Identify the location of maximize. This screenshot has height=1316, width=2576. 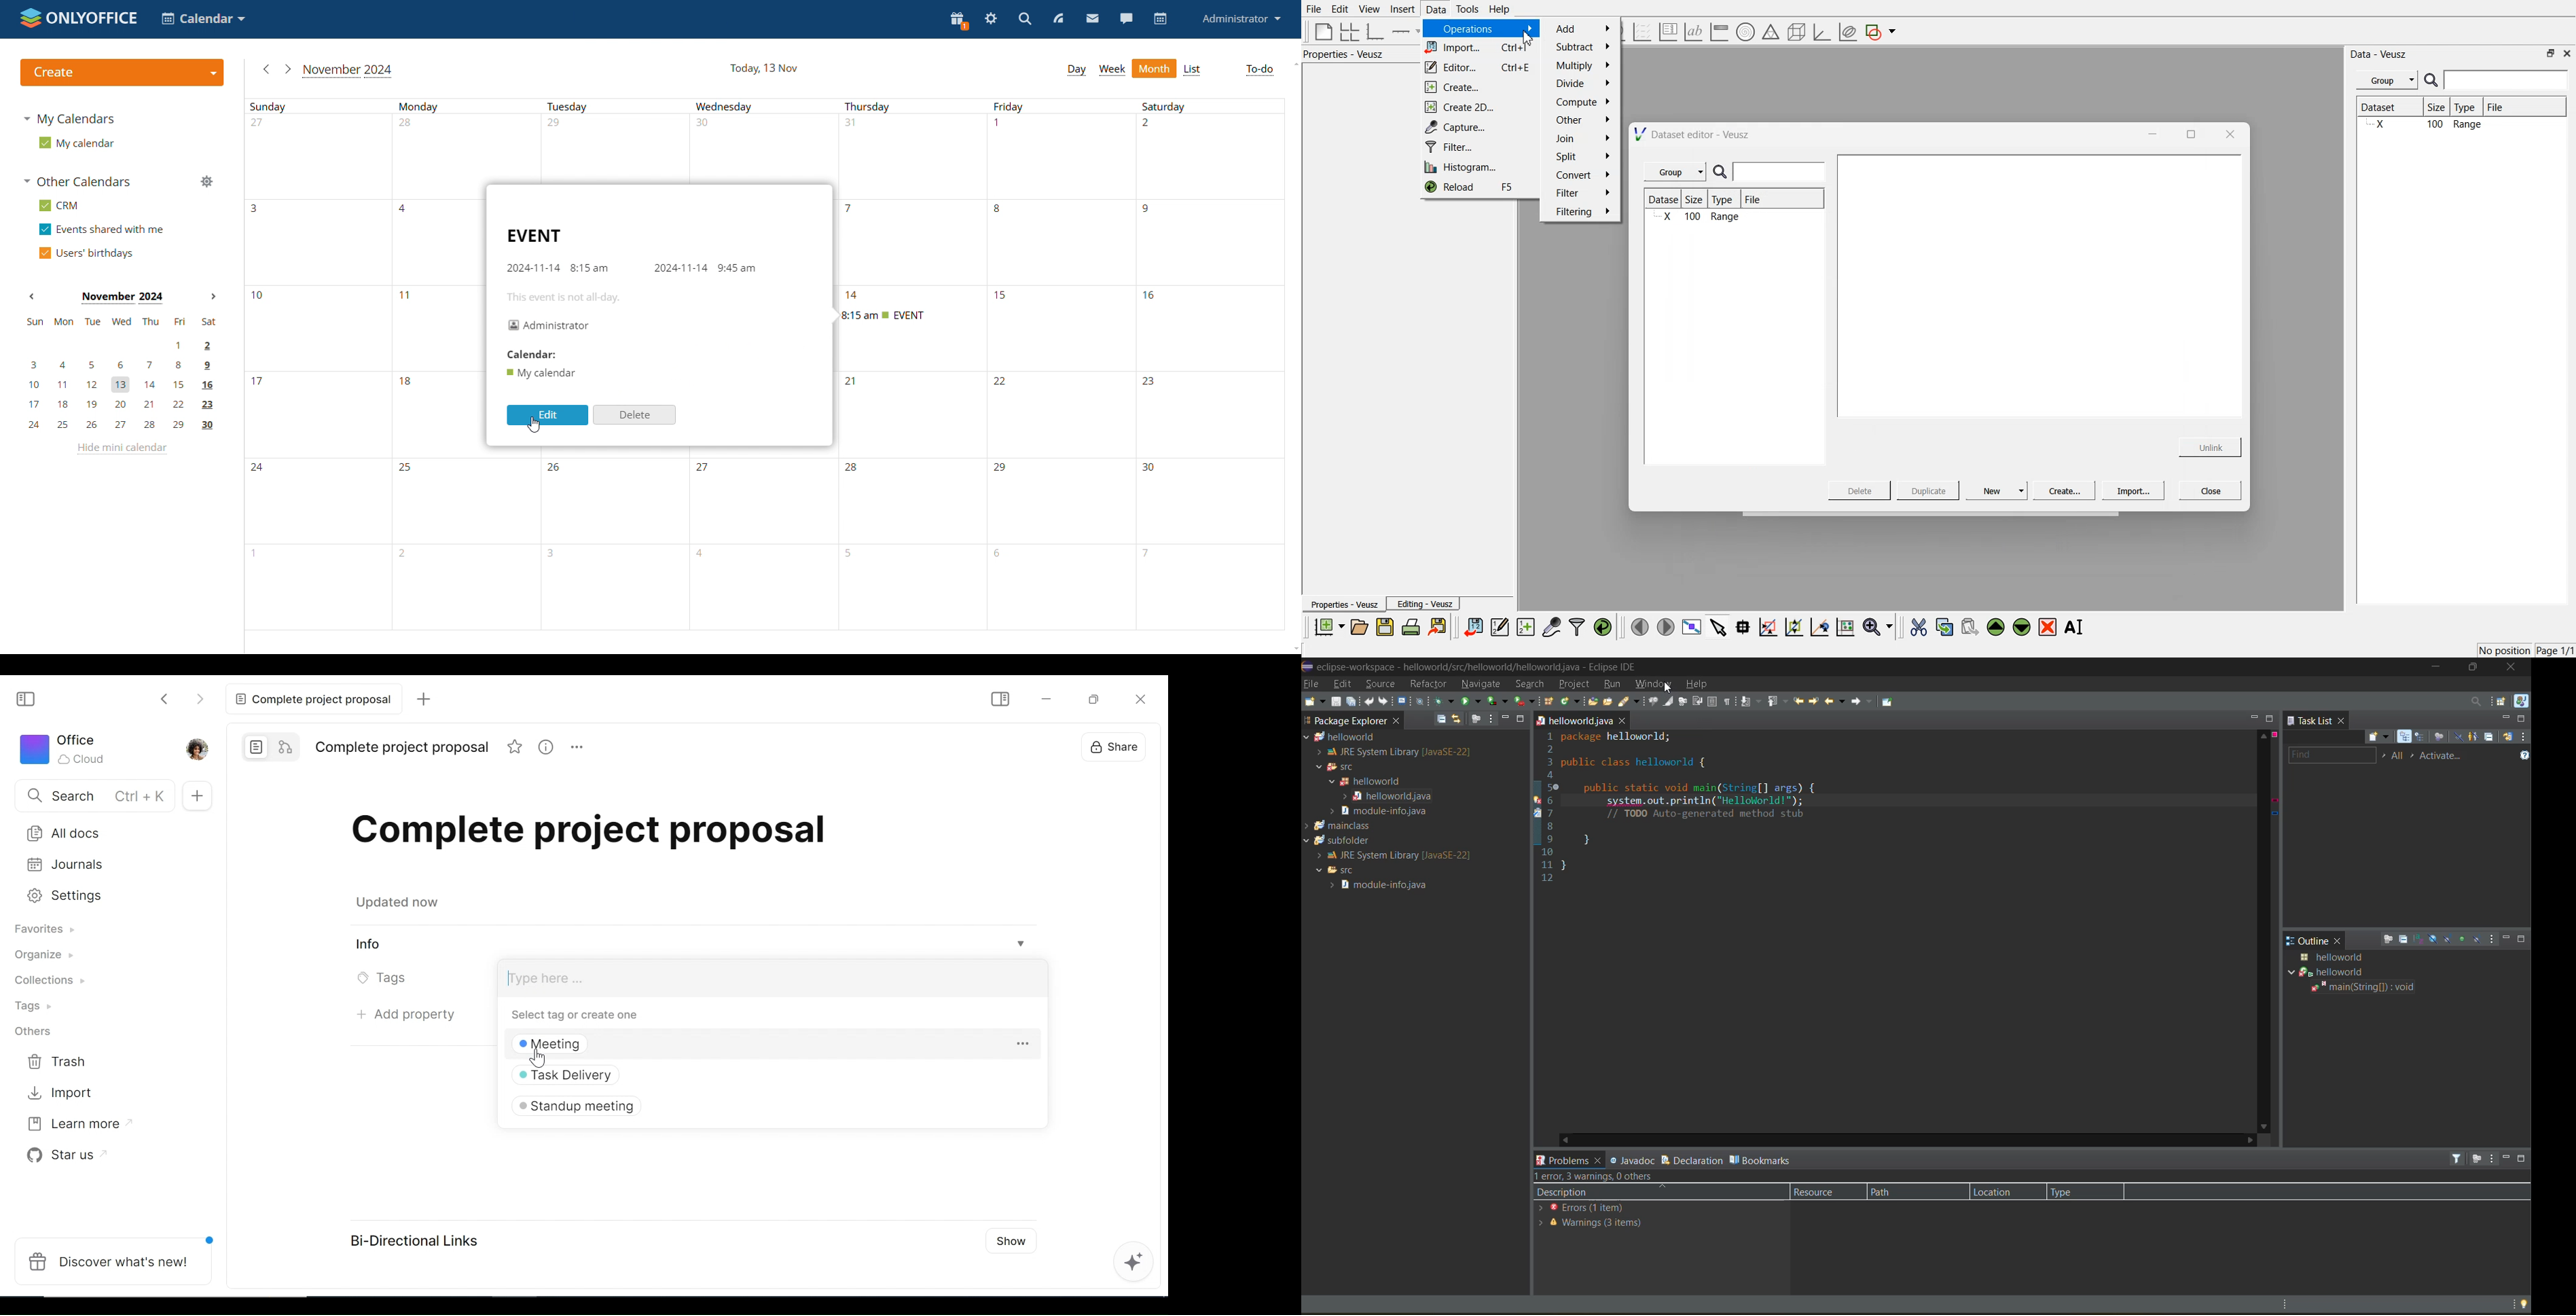
(2271, 718).